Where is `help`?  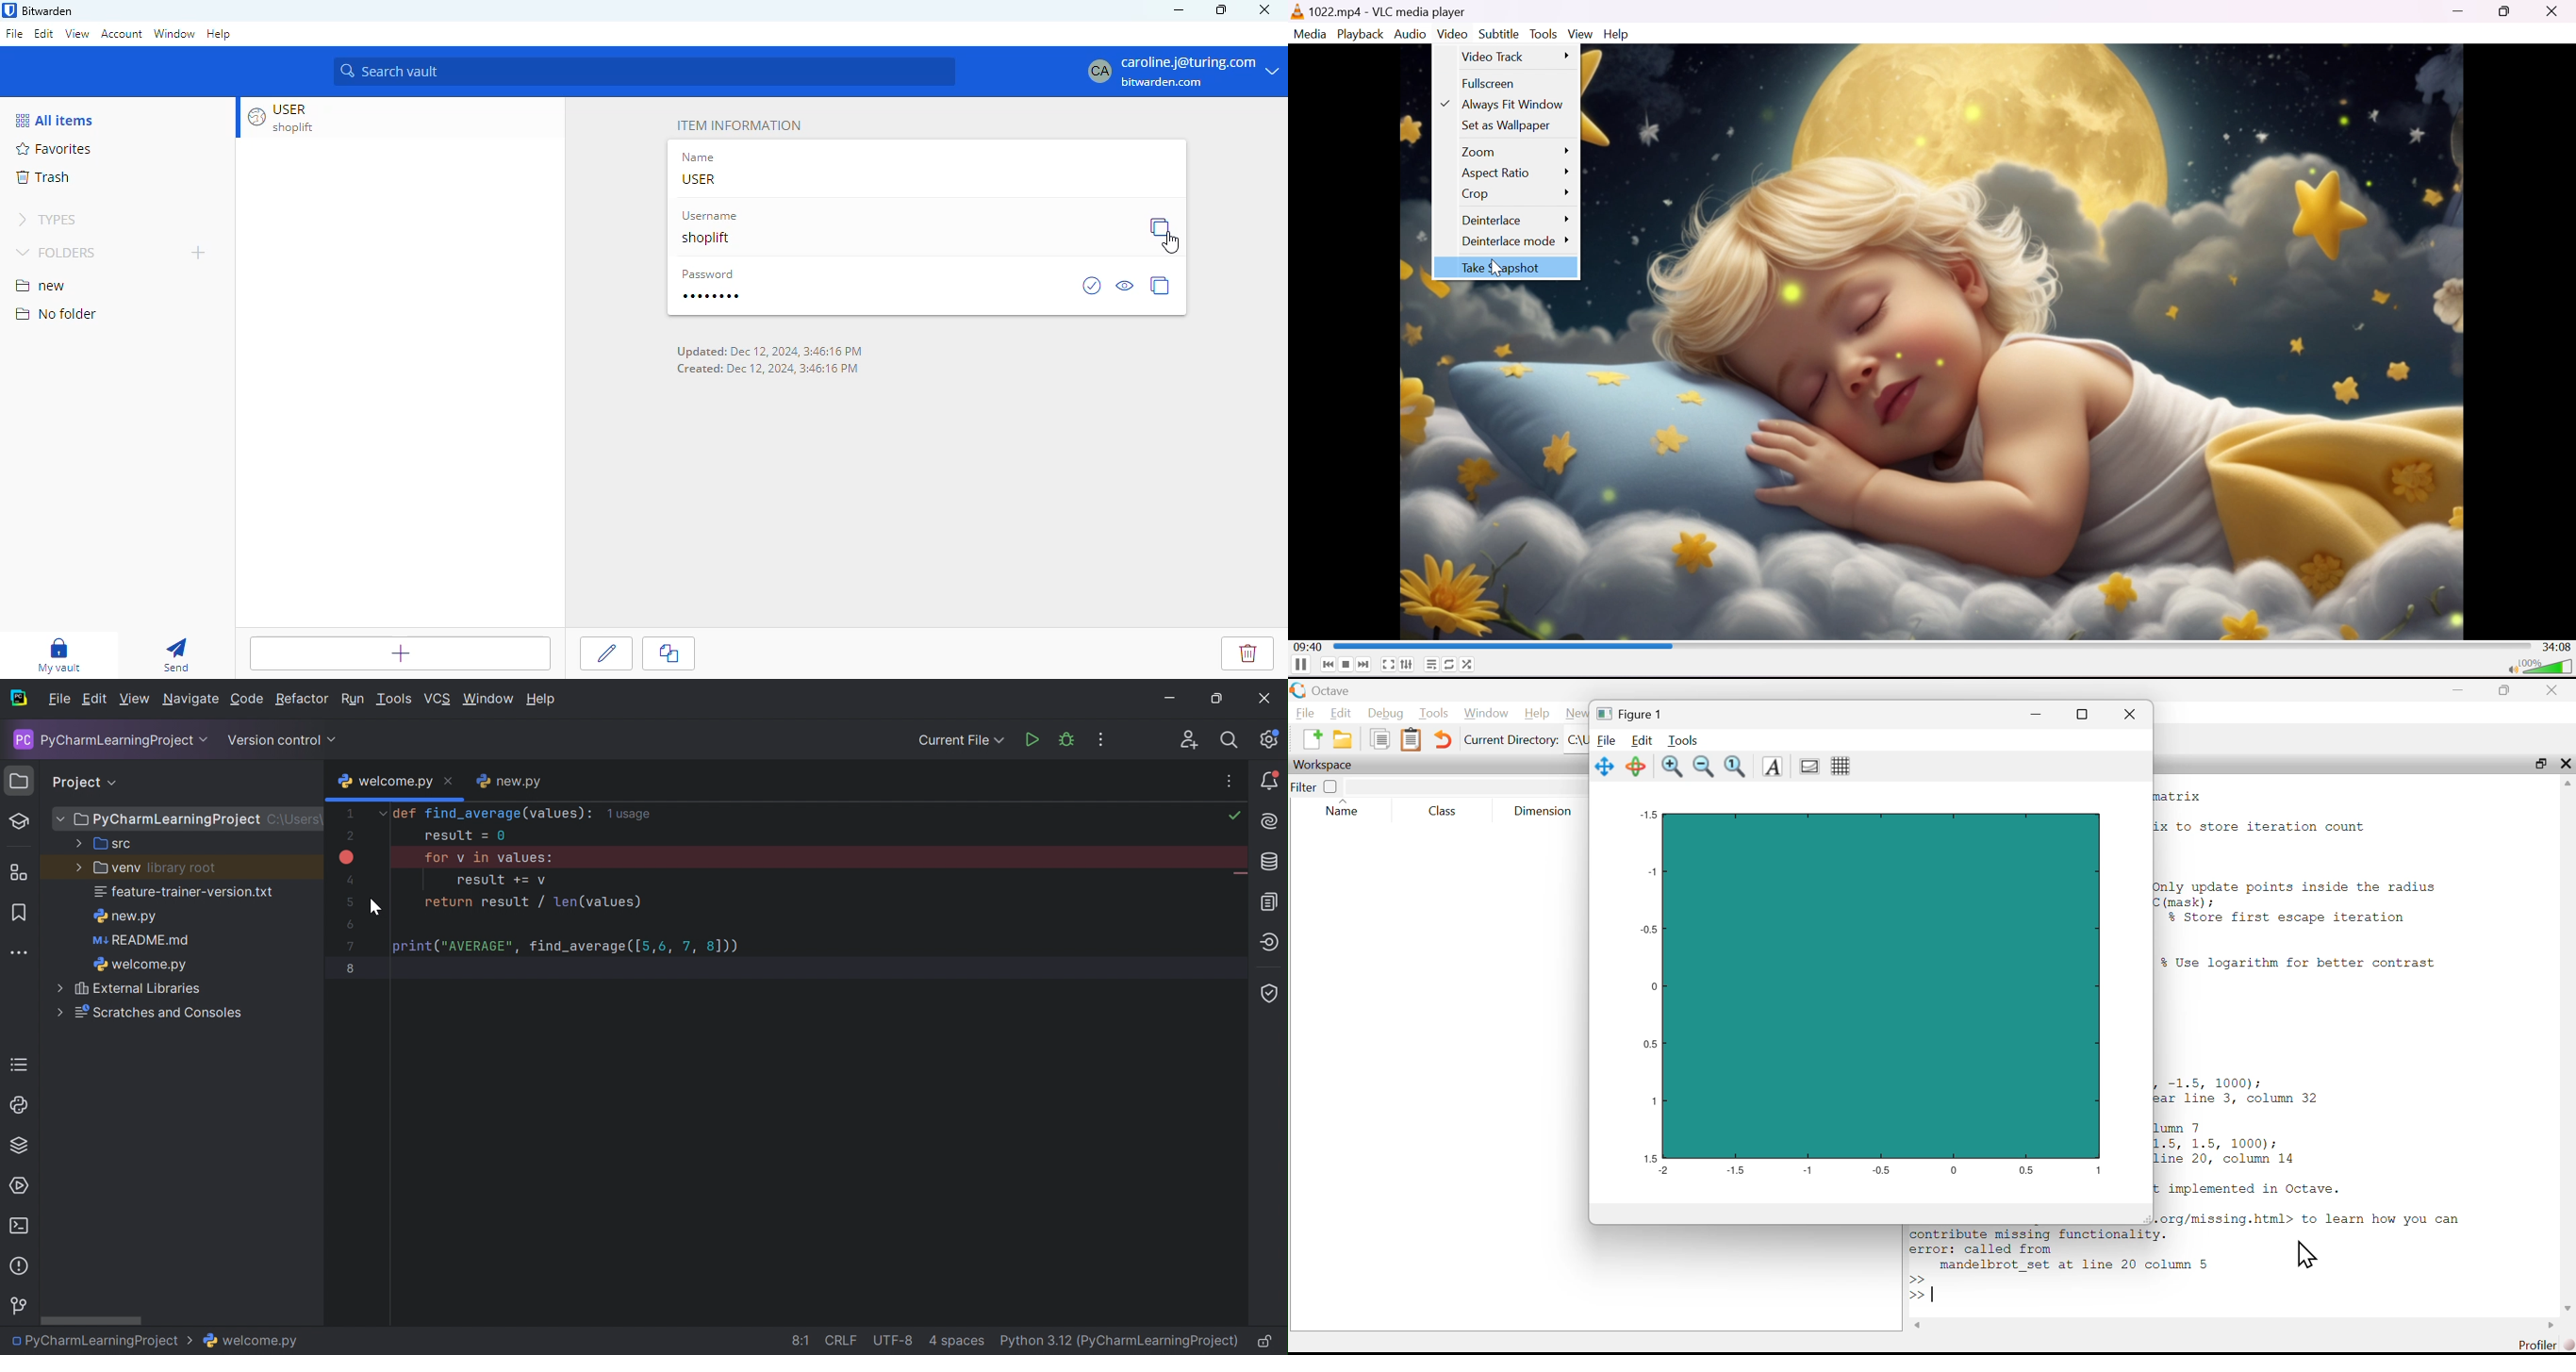 help is located at coordinates (219, 35).